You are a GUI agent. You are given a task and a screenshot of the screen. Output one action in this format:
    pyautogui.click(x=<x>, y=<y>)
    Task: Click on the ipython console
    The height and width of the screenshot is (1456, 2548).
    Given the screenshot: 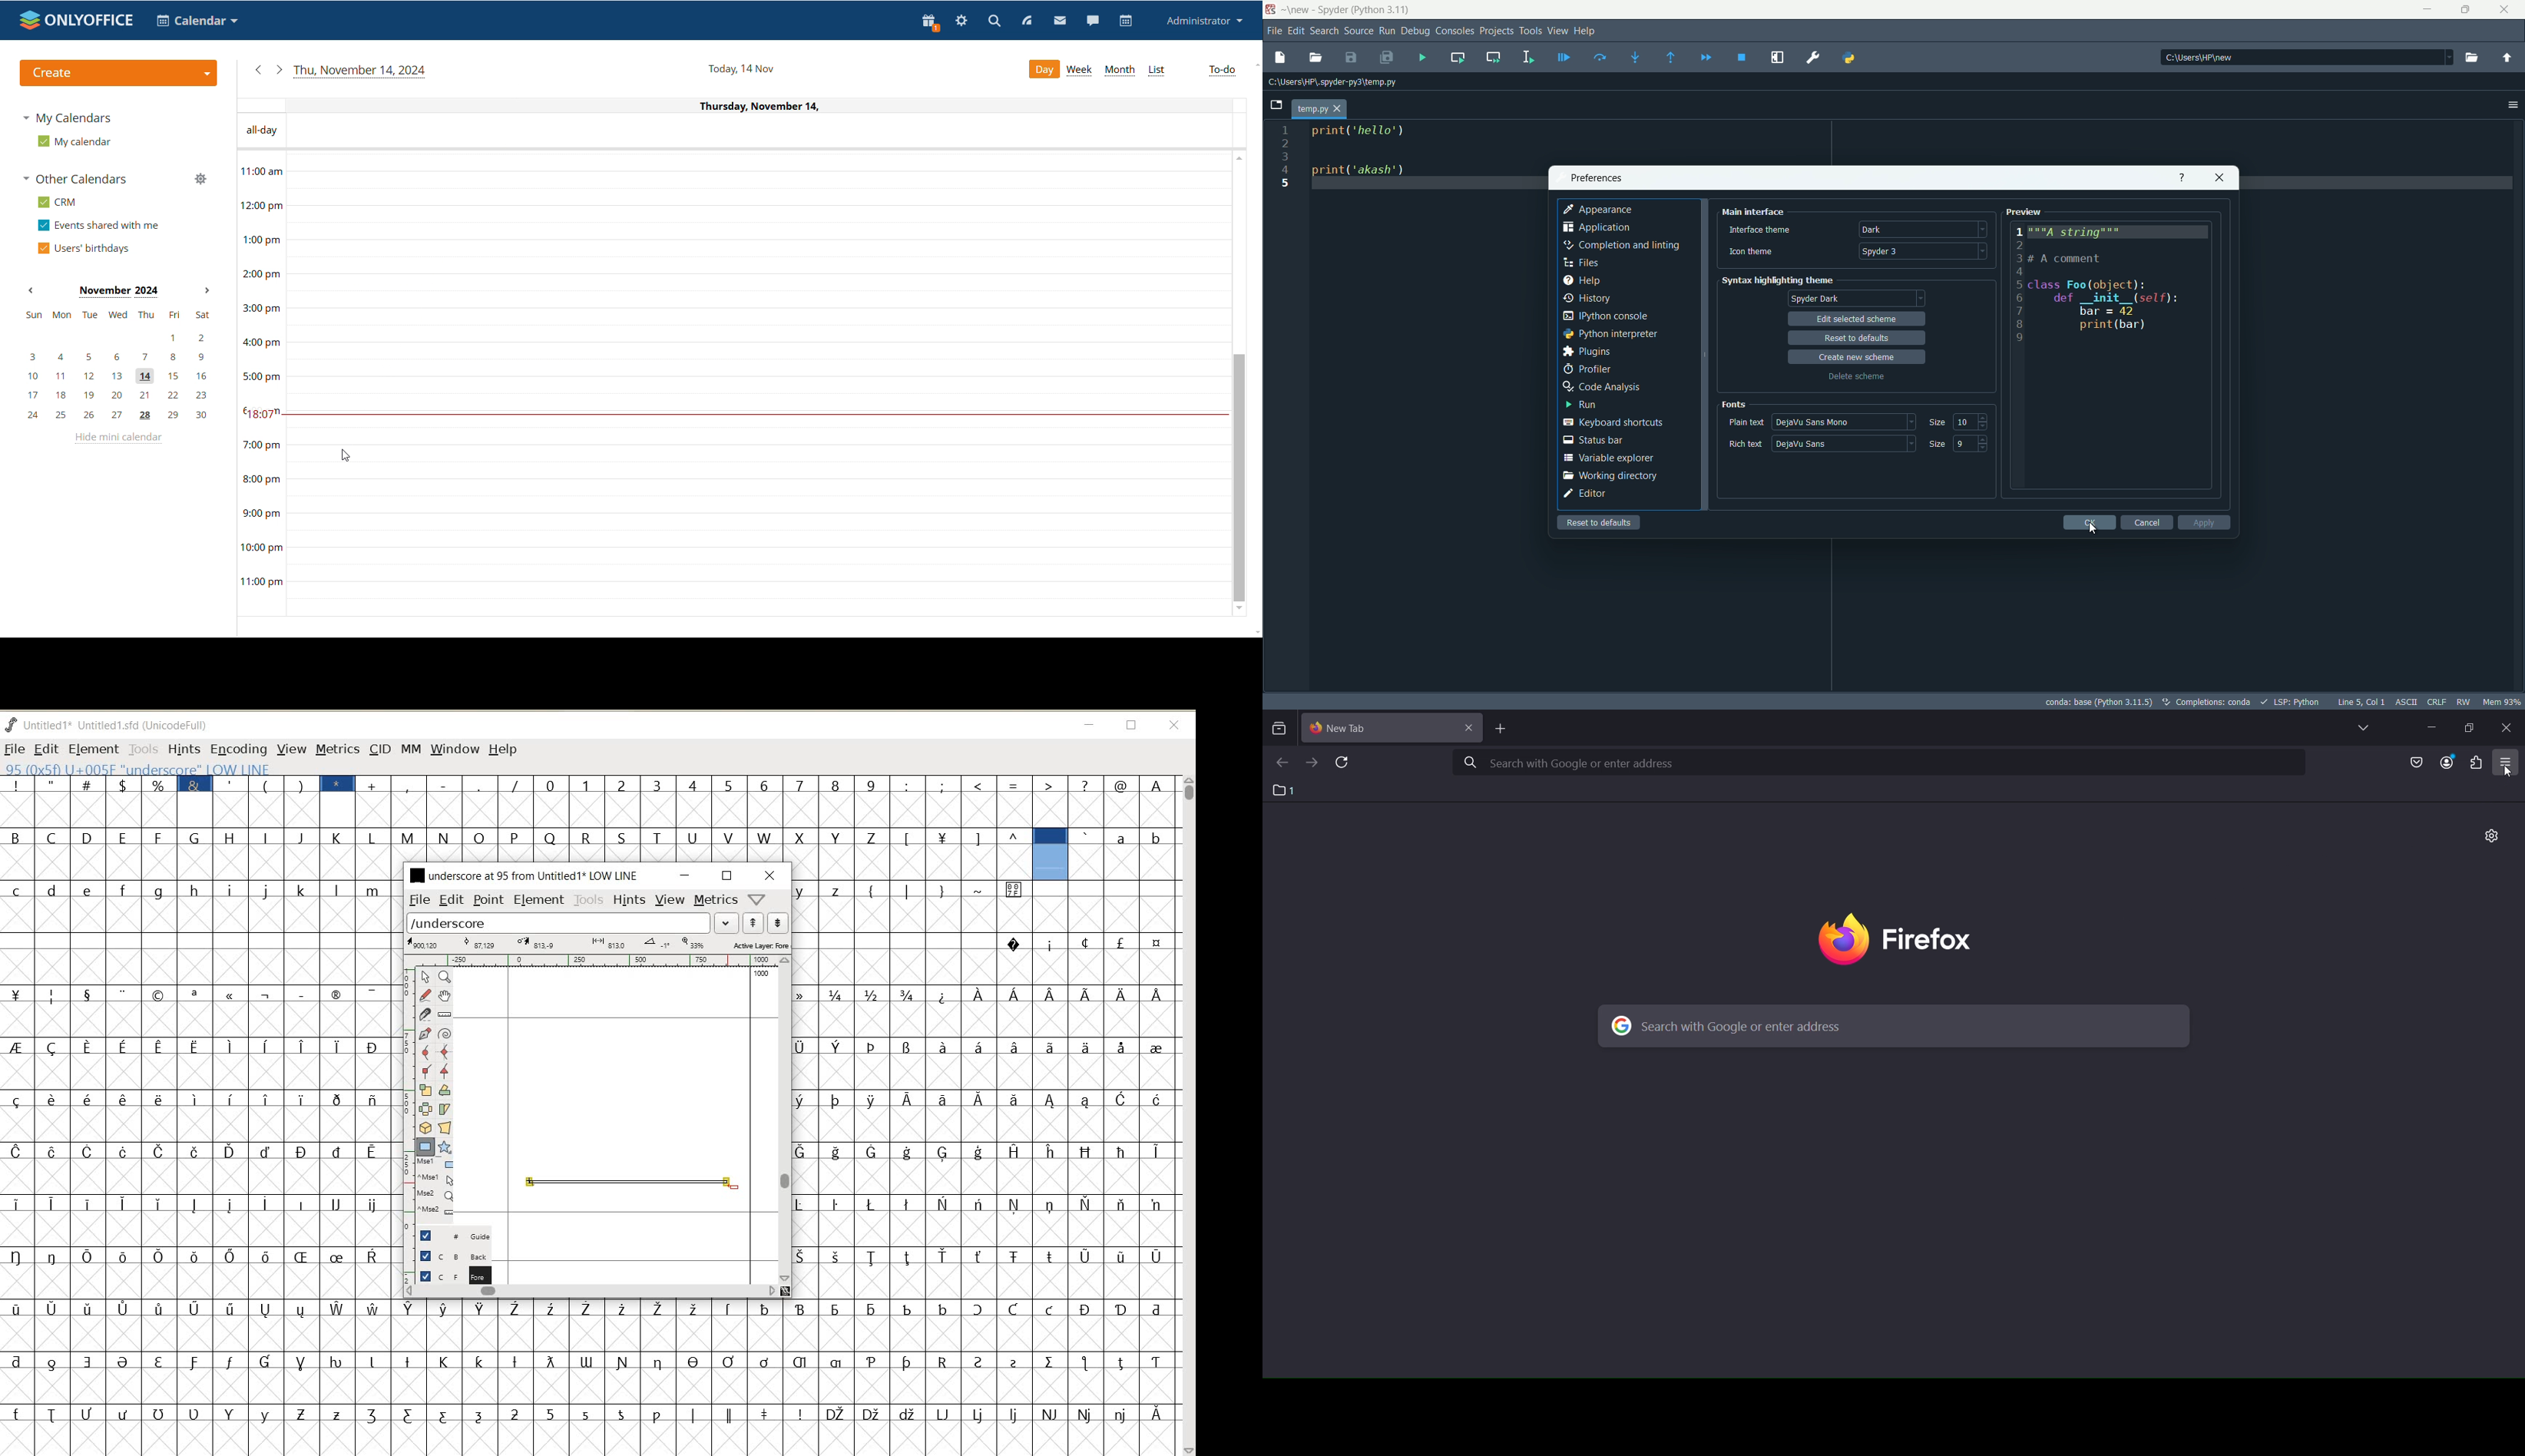 What is the action you would take?
    pyautogui.click(x=1605, y=316)
    